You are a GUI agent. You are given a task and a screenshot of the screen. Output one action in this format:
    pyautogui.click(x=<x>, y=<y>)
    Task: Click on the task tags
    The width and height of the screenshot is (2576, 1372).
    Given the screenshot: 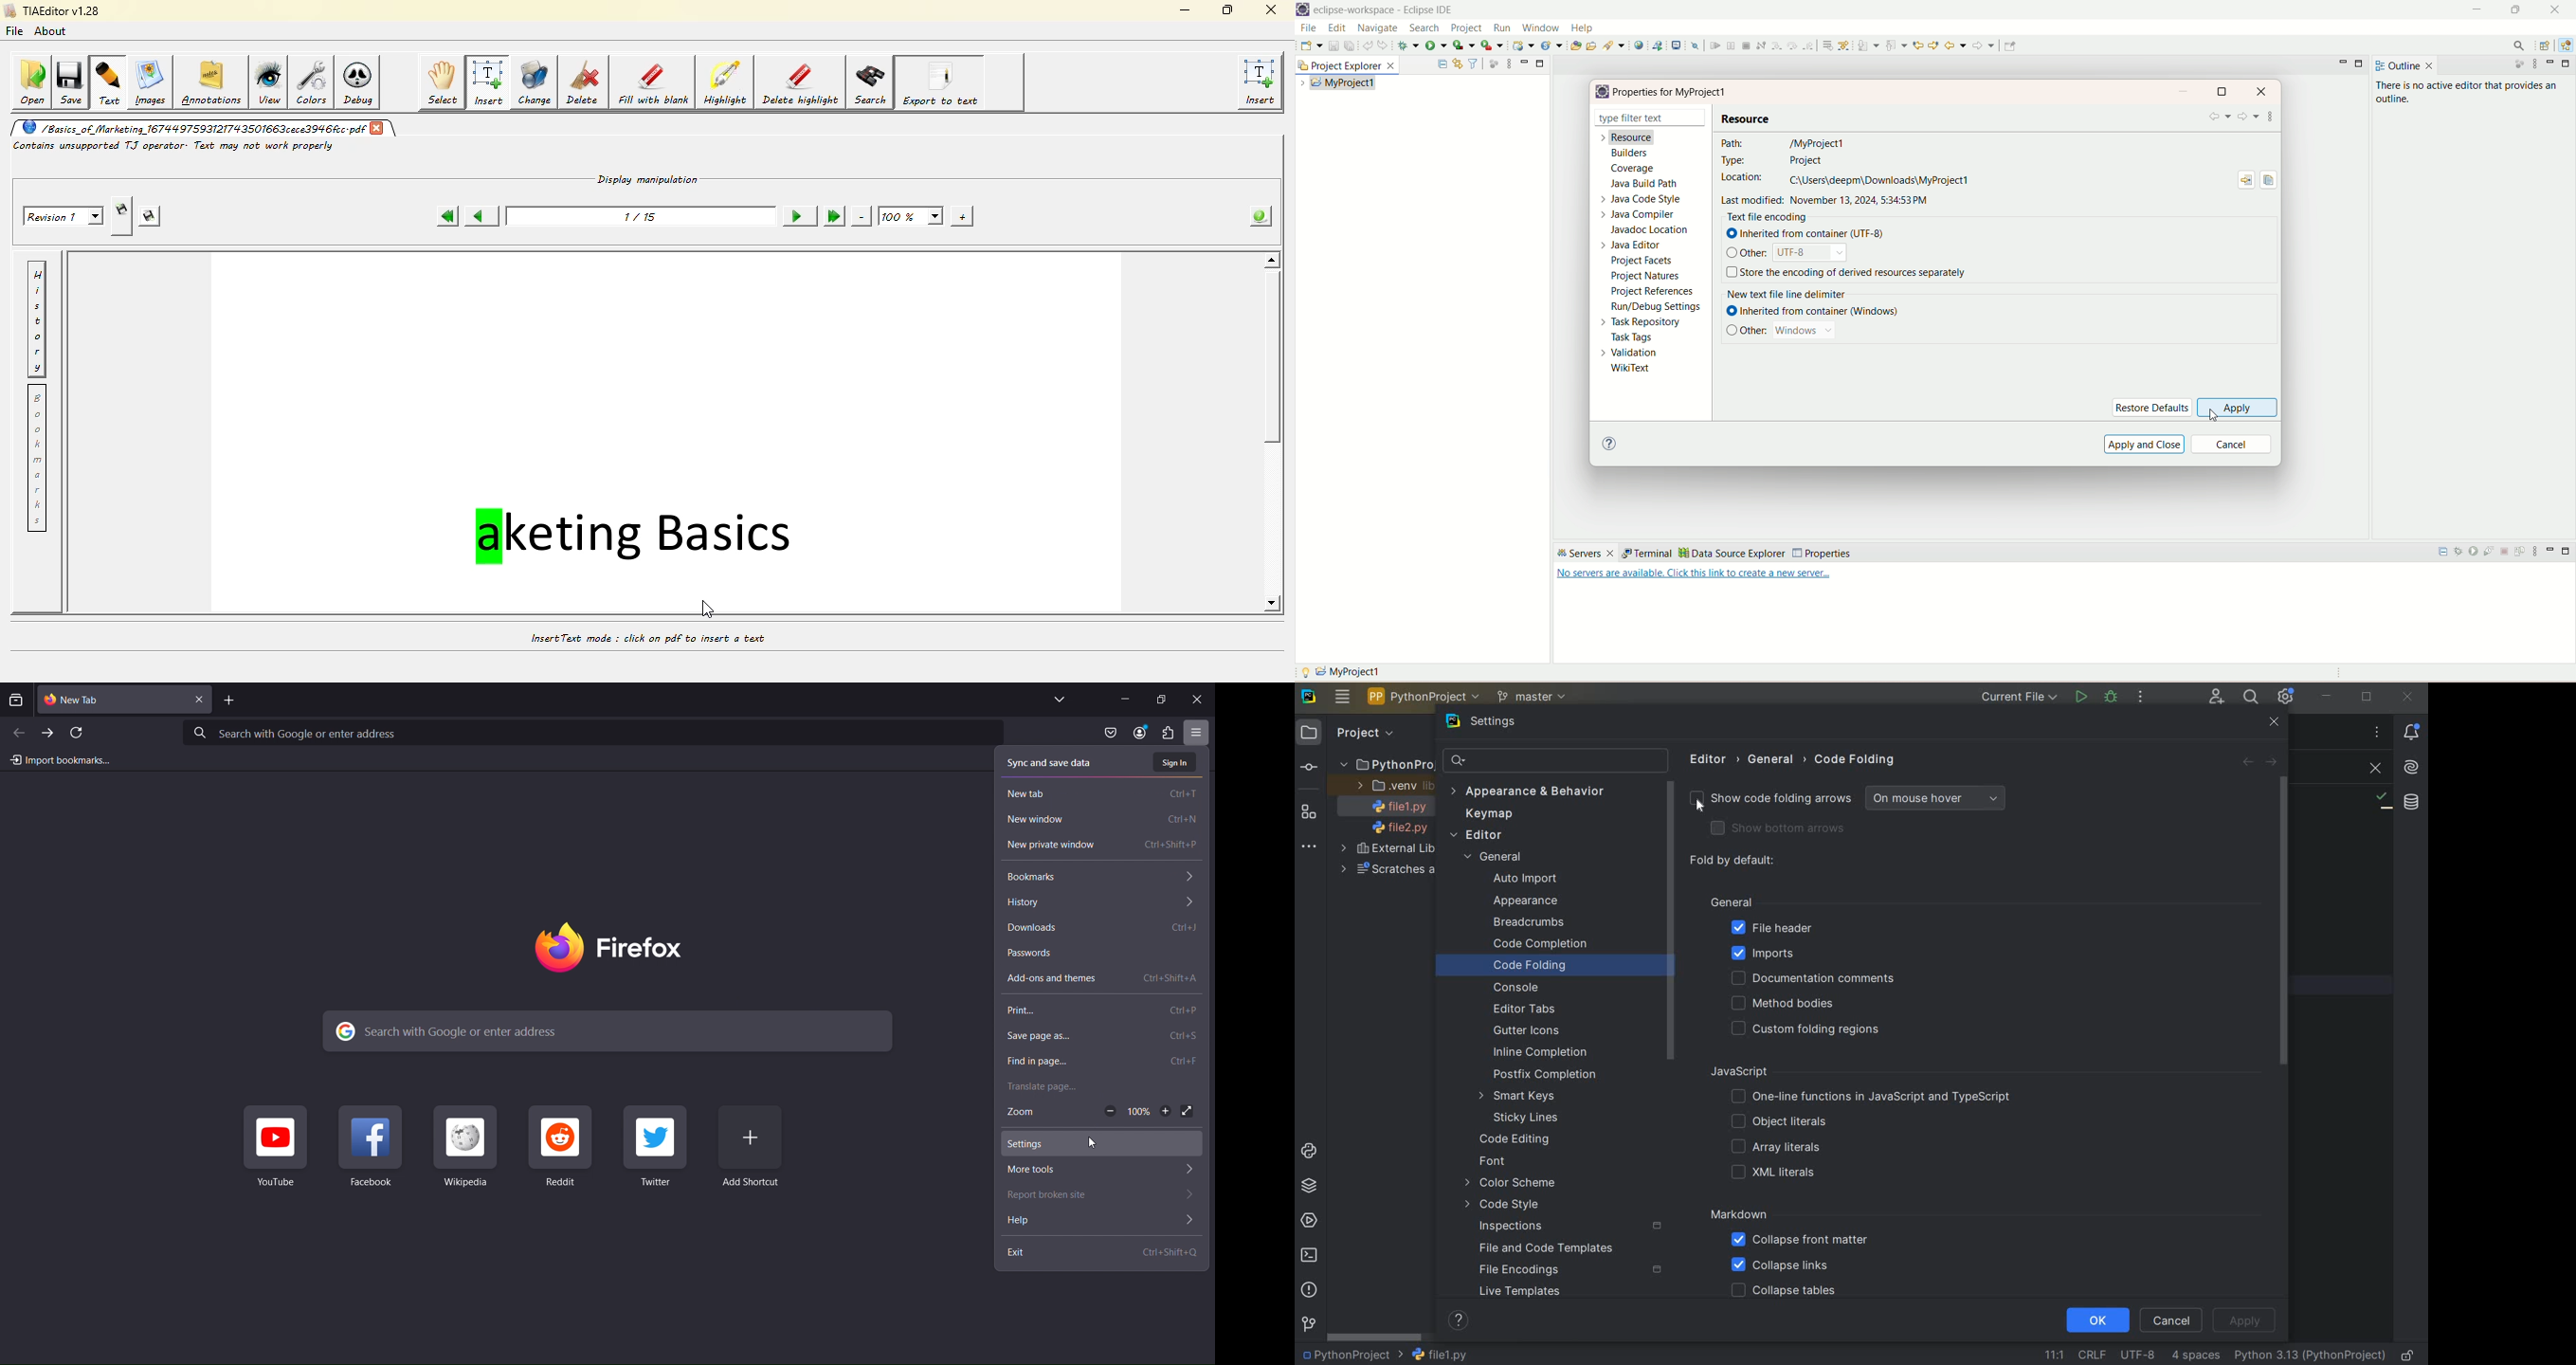 What is the action you would take?
    pyautogui.click(x=1634, y=339)
    